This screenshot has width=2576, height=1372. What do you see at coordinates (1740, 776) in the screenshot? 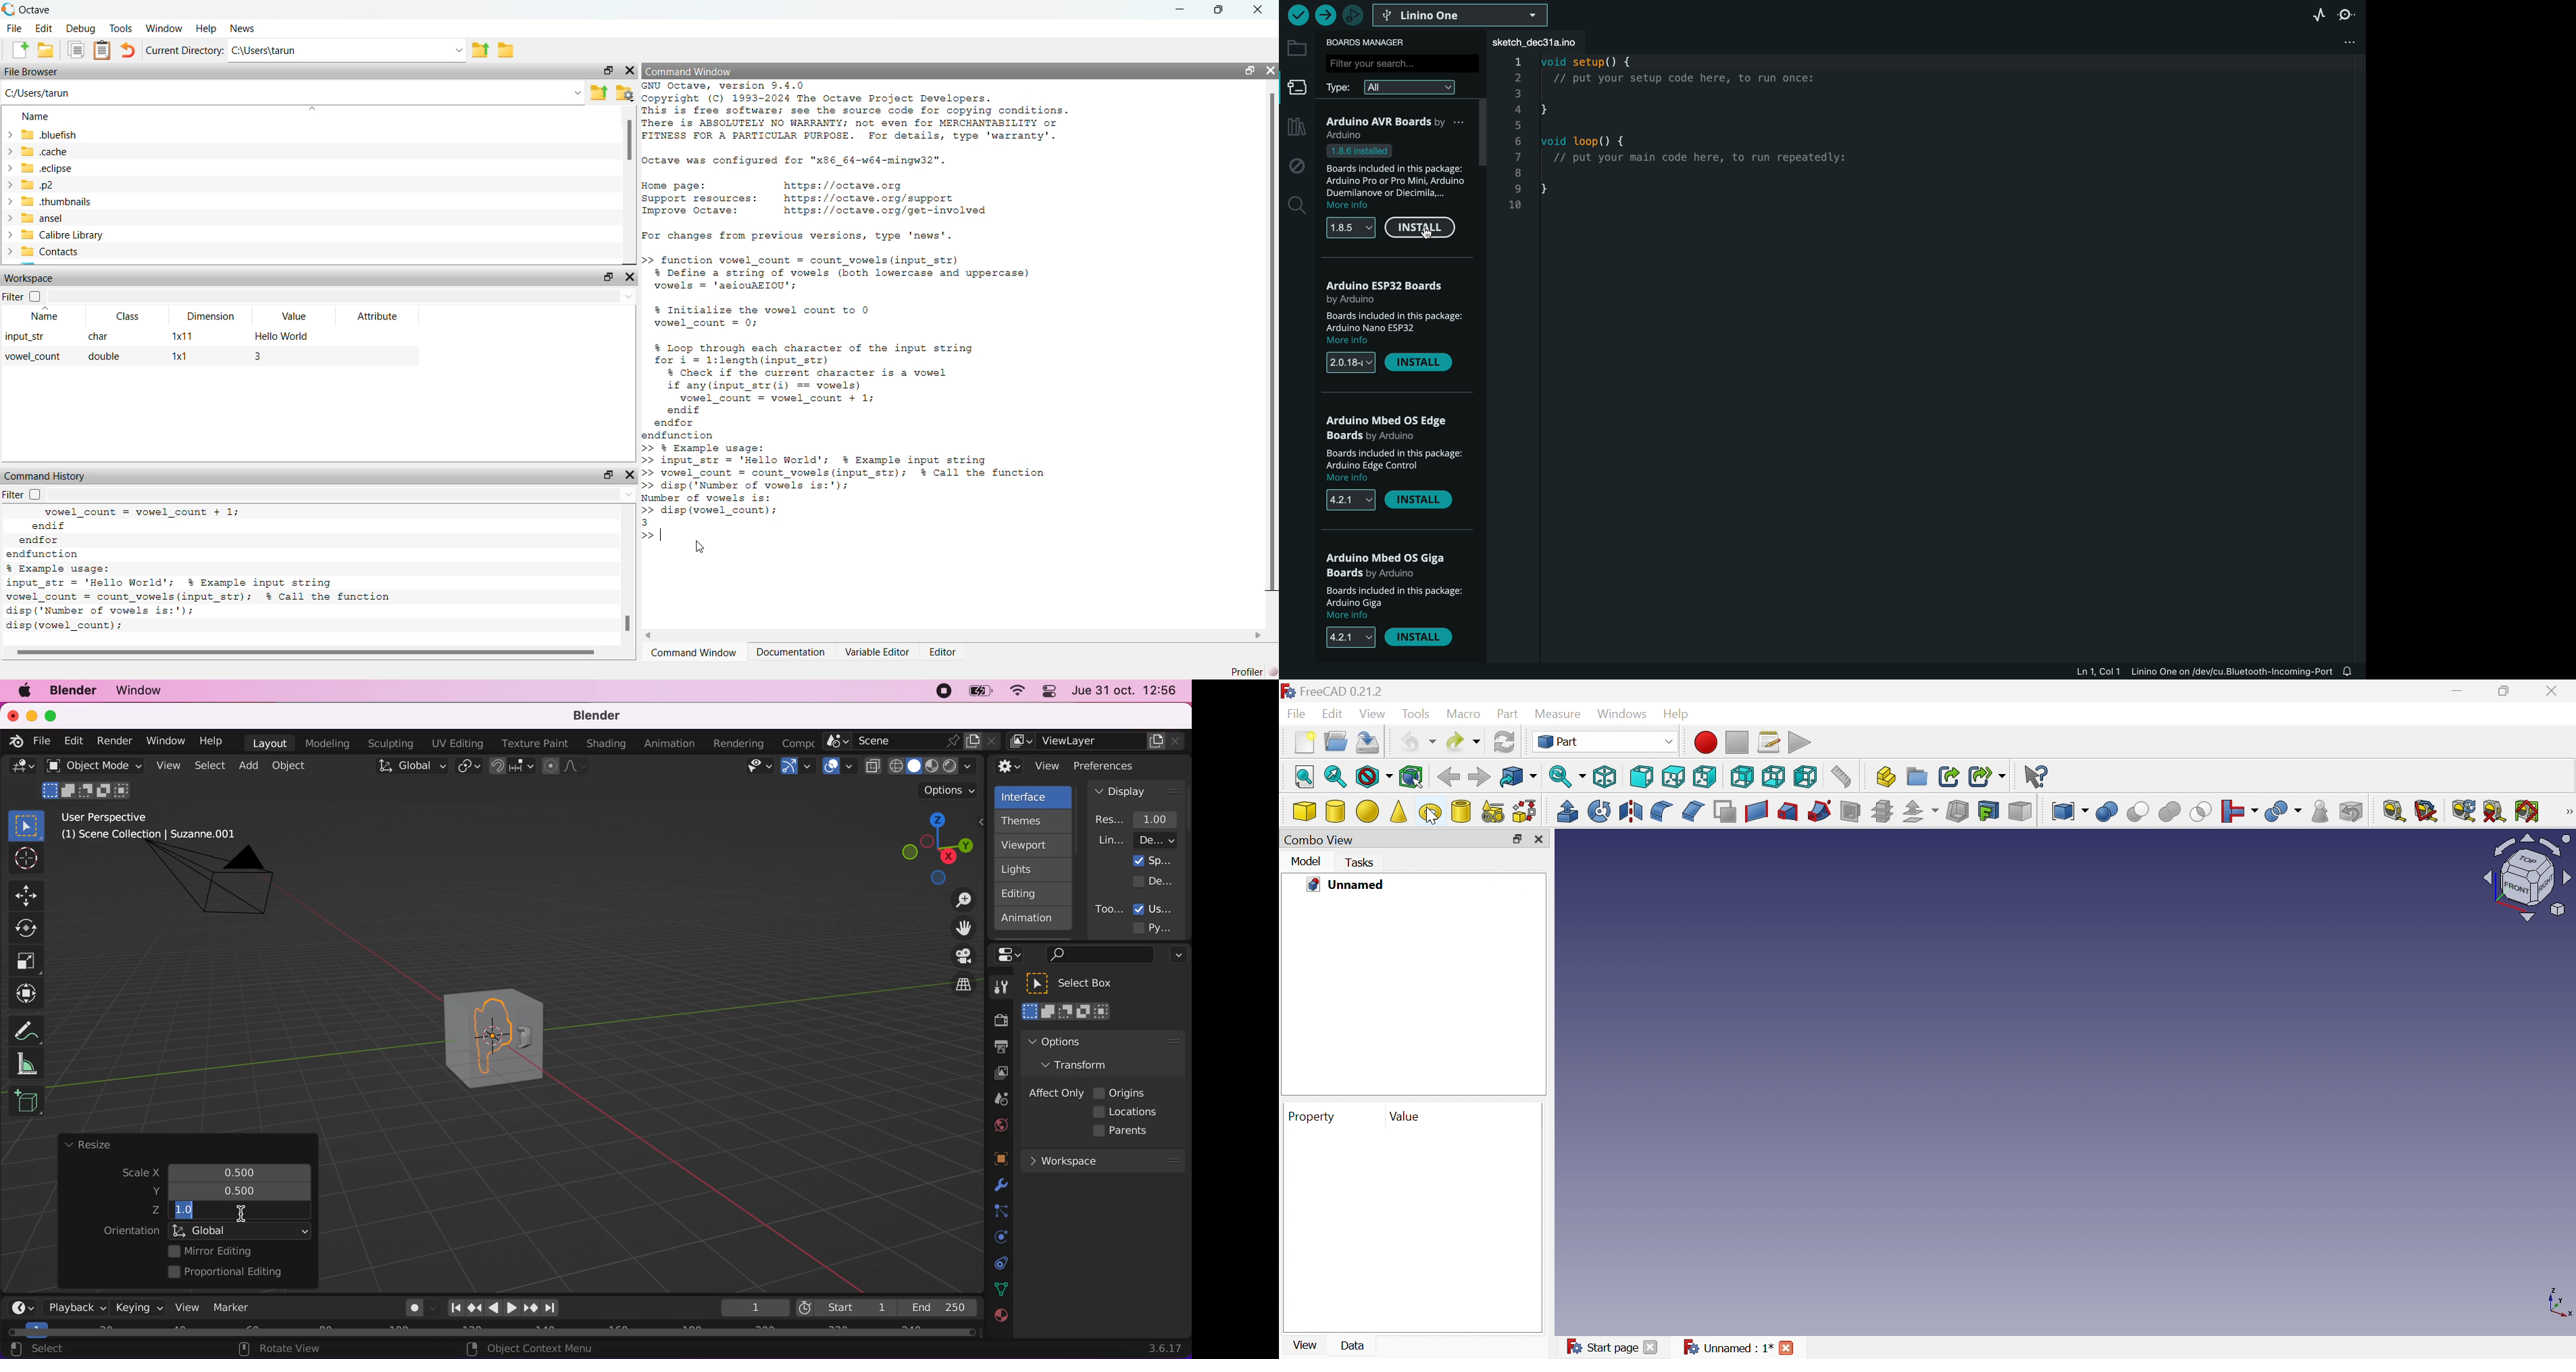
I see `Right` at bounding box center [1740, 776].